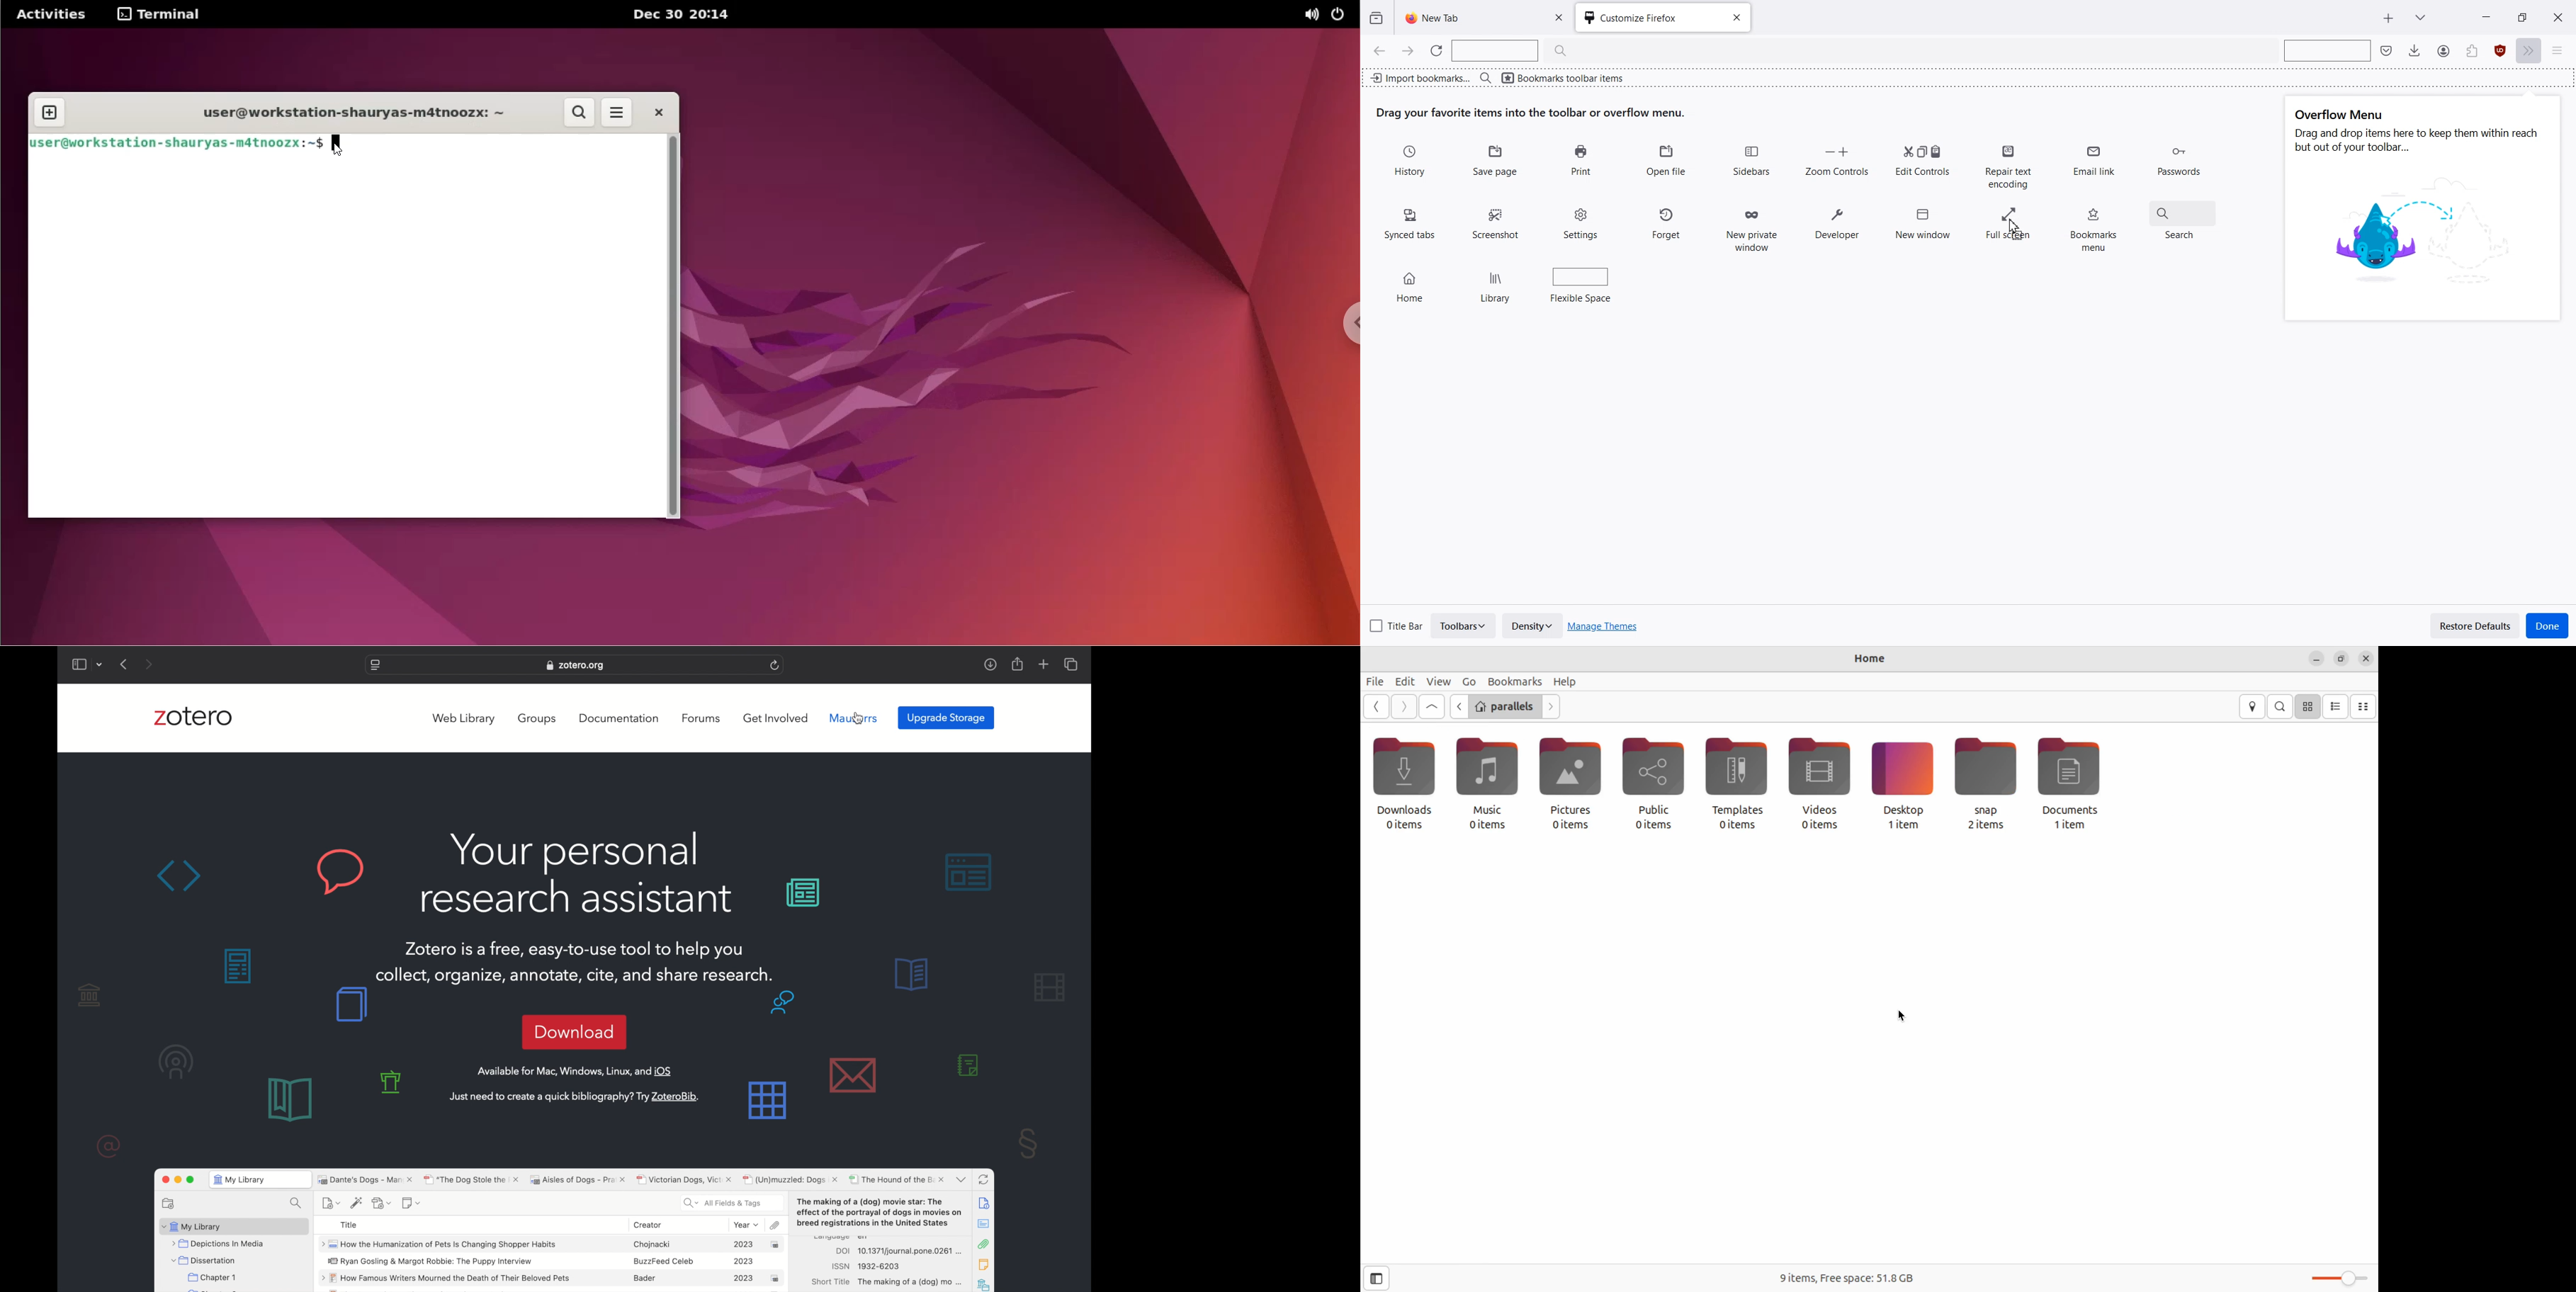 This screenshot has height=1316, width=2576. I want to click on Manage Themes, so click(1604, 626).